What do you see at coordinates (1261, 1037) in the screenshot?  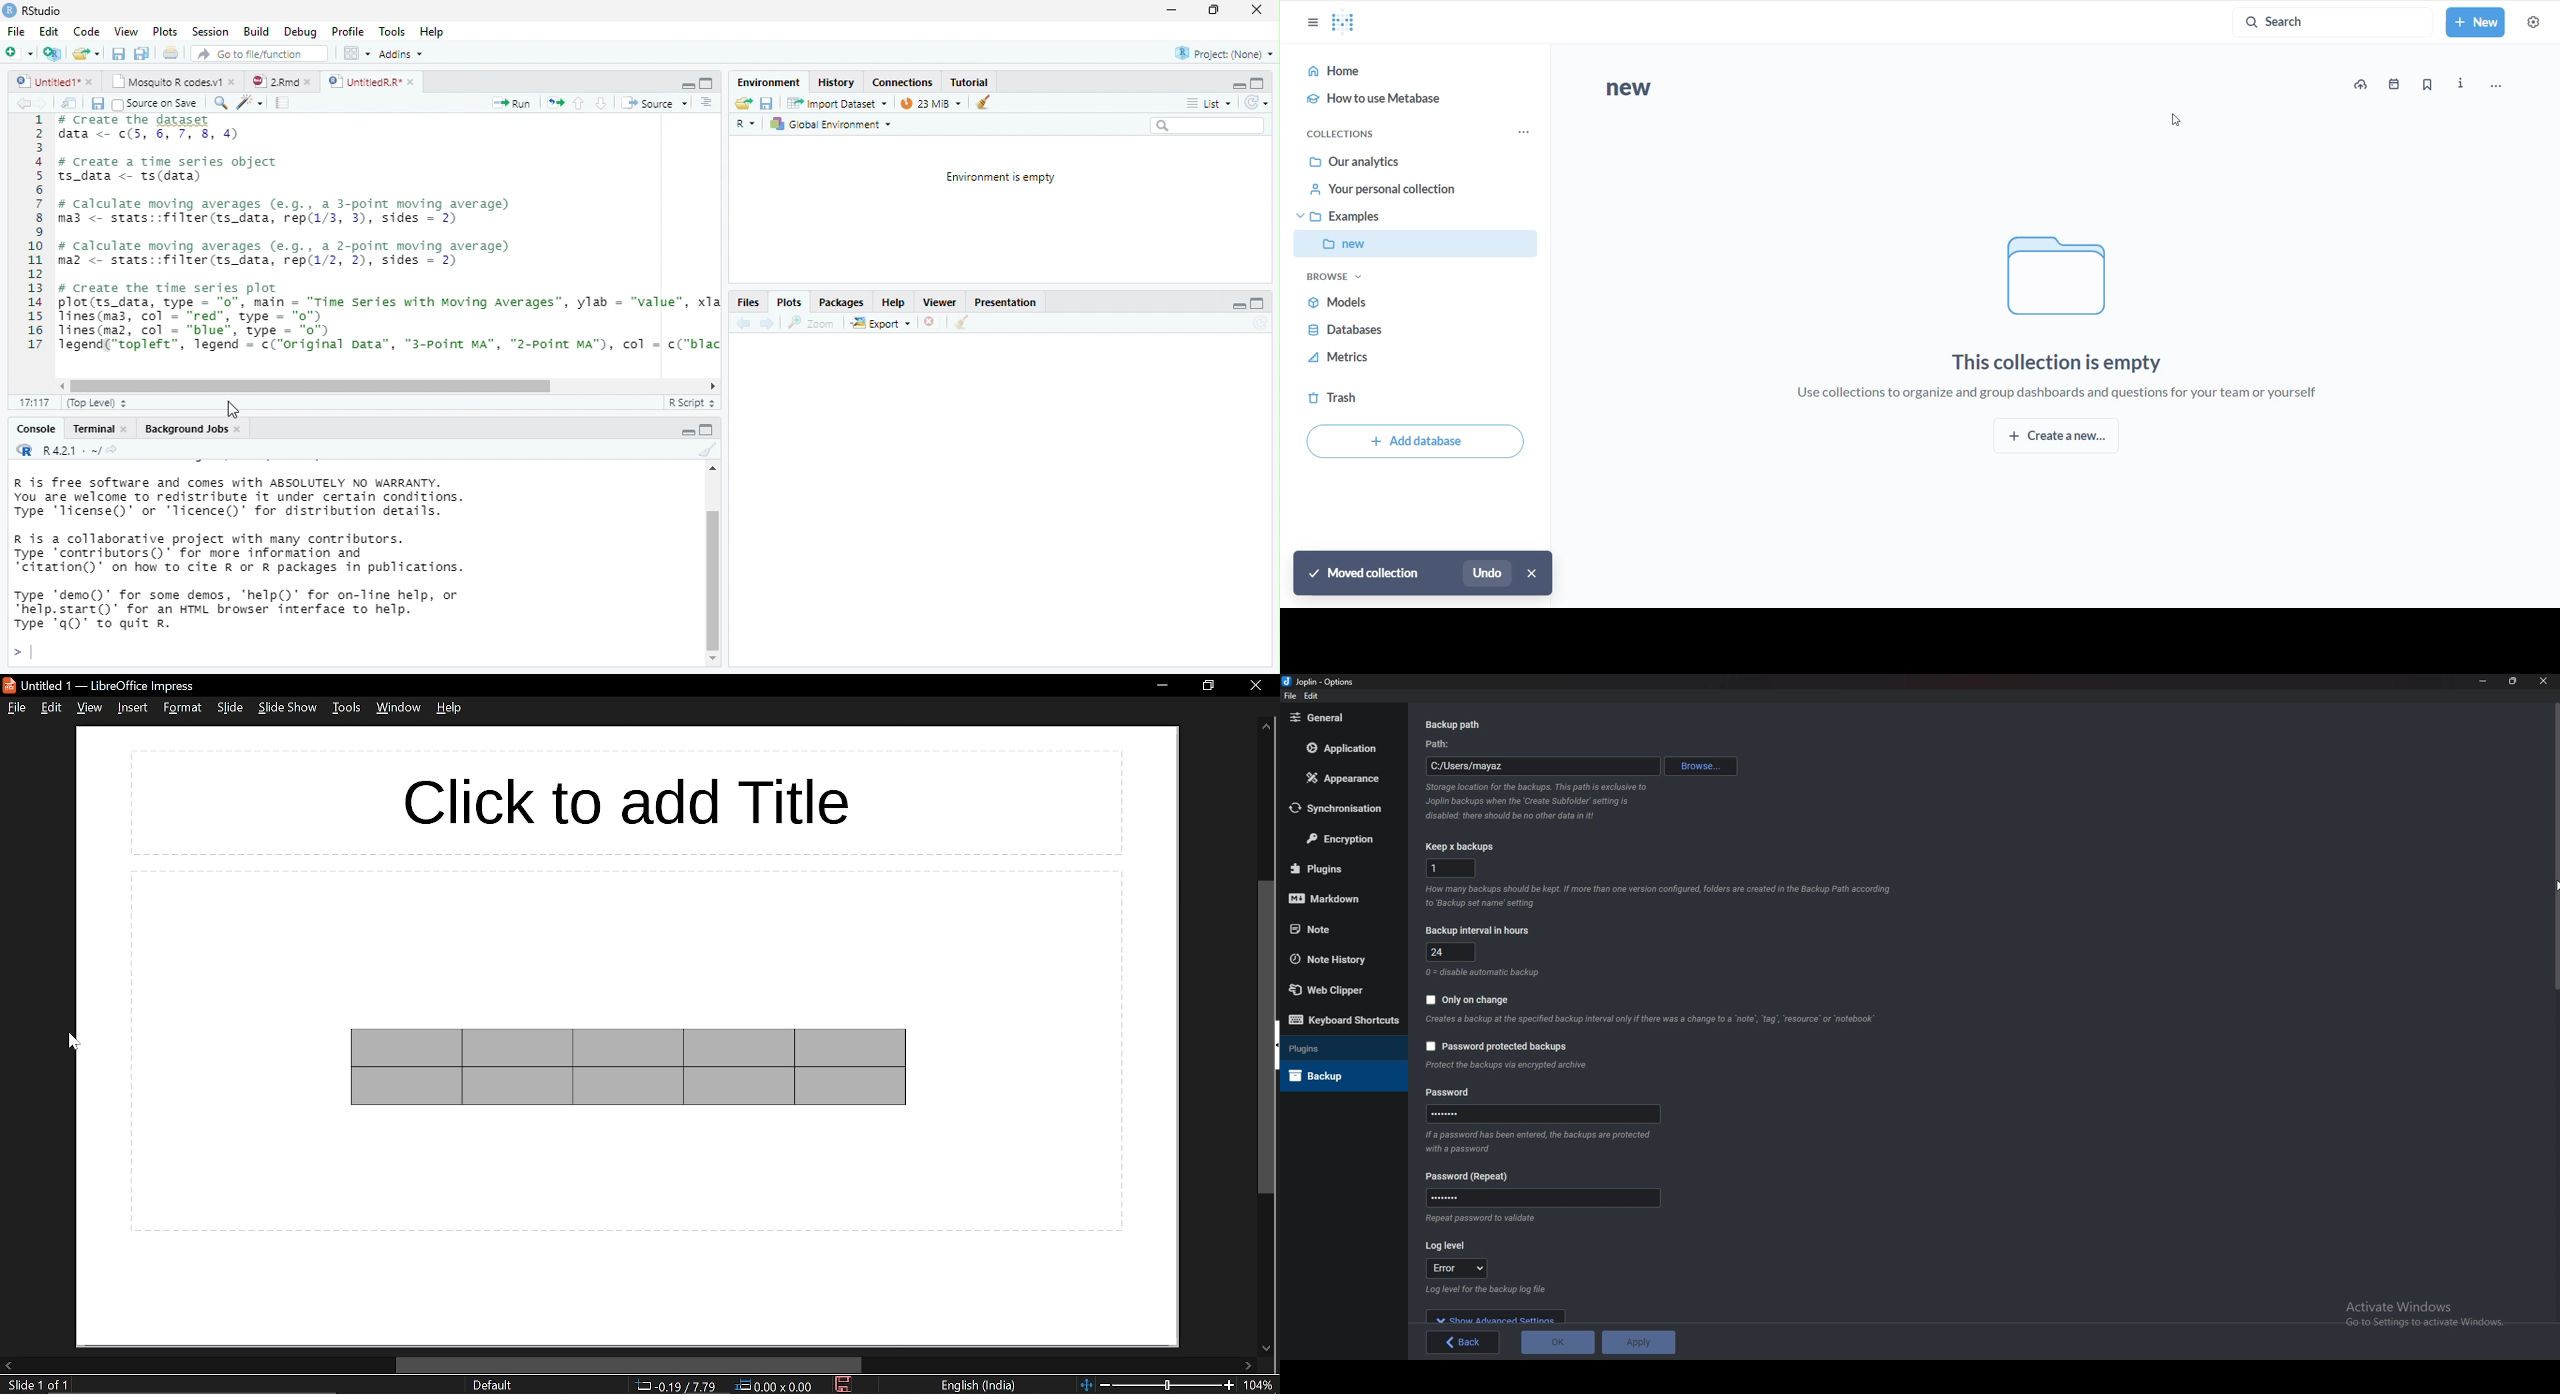 I see `vertical scrollbar` at bounding box center [1261, 1037].